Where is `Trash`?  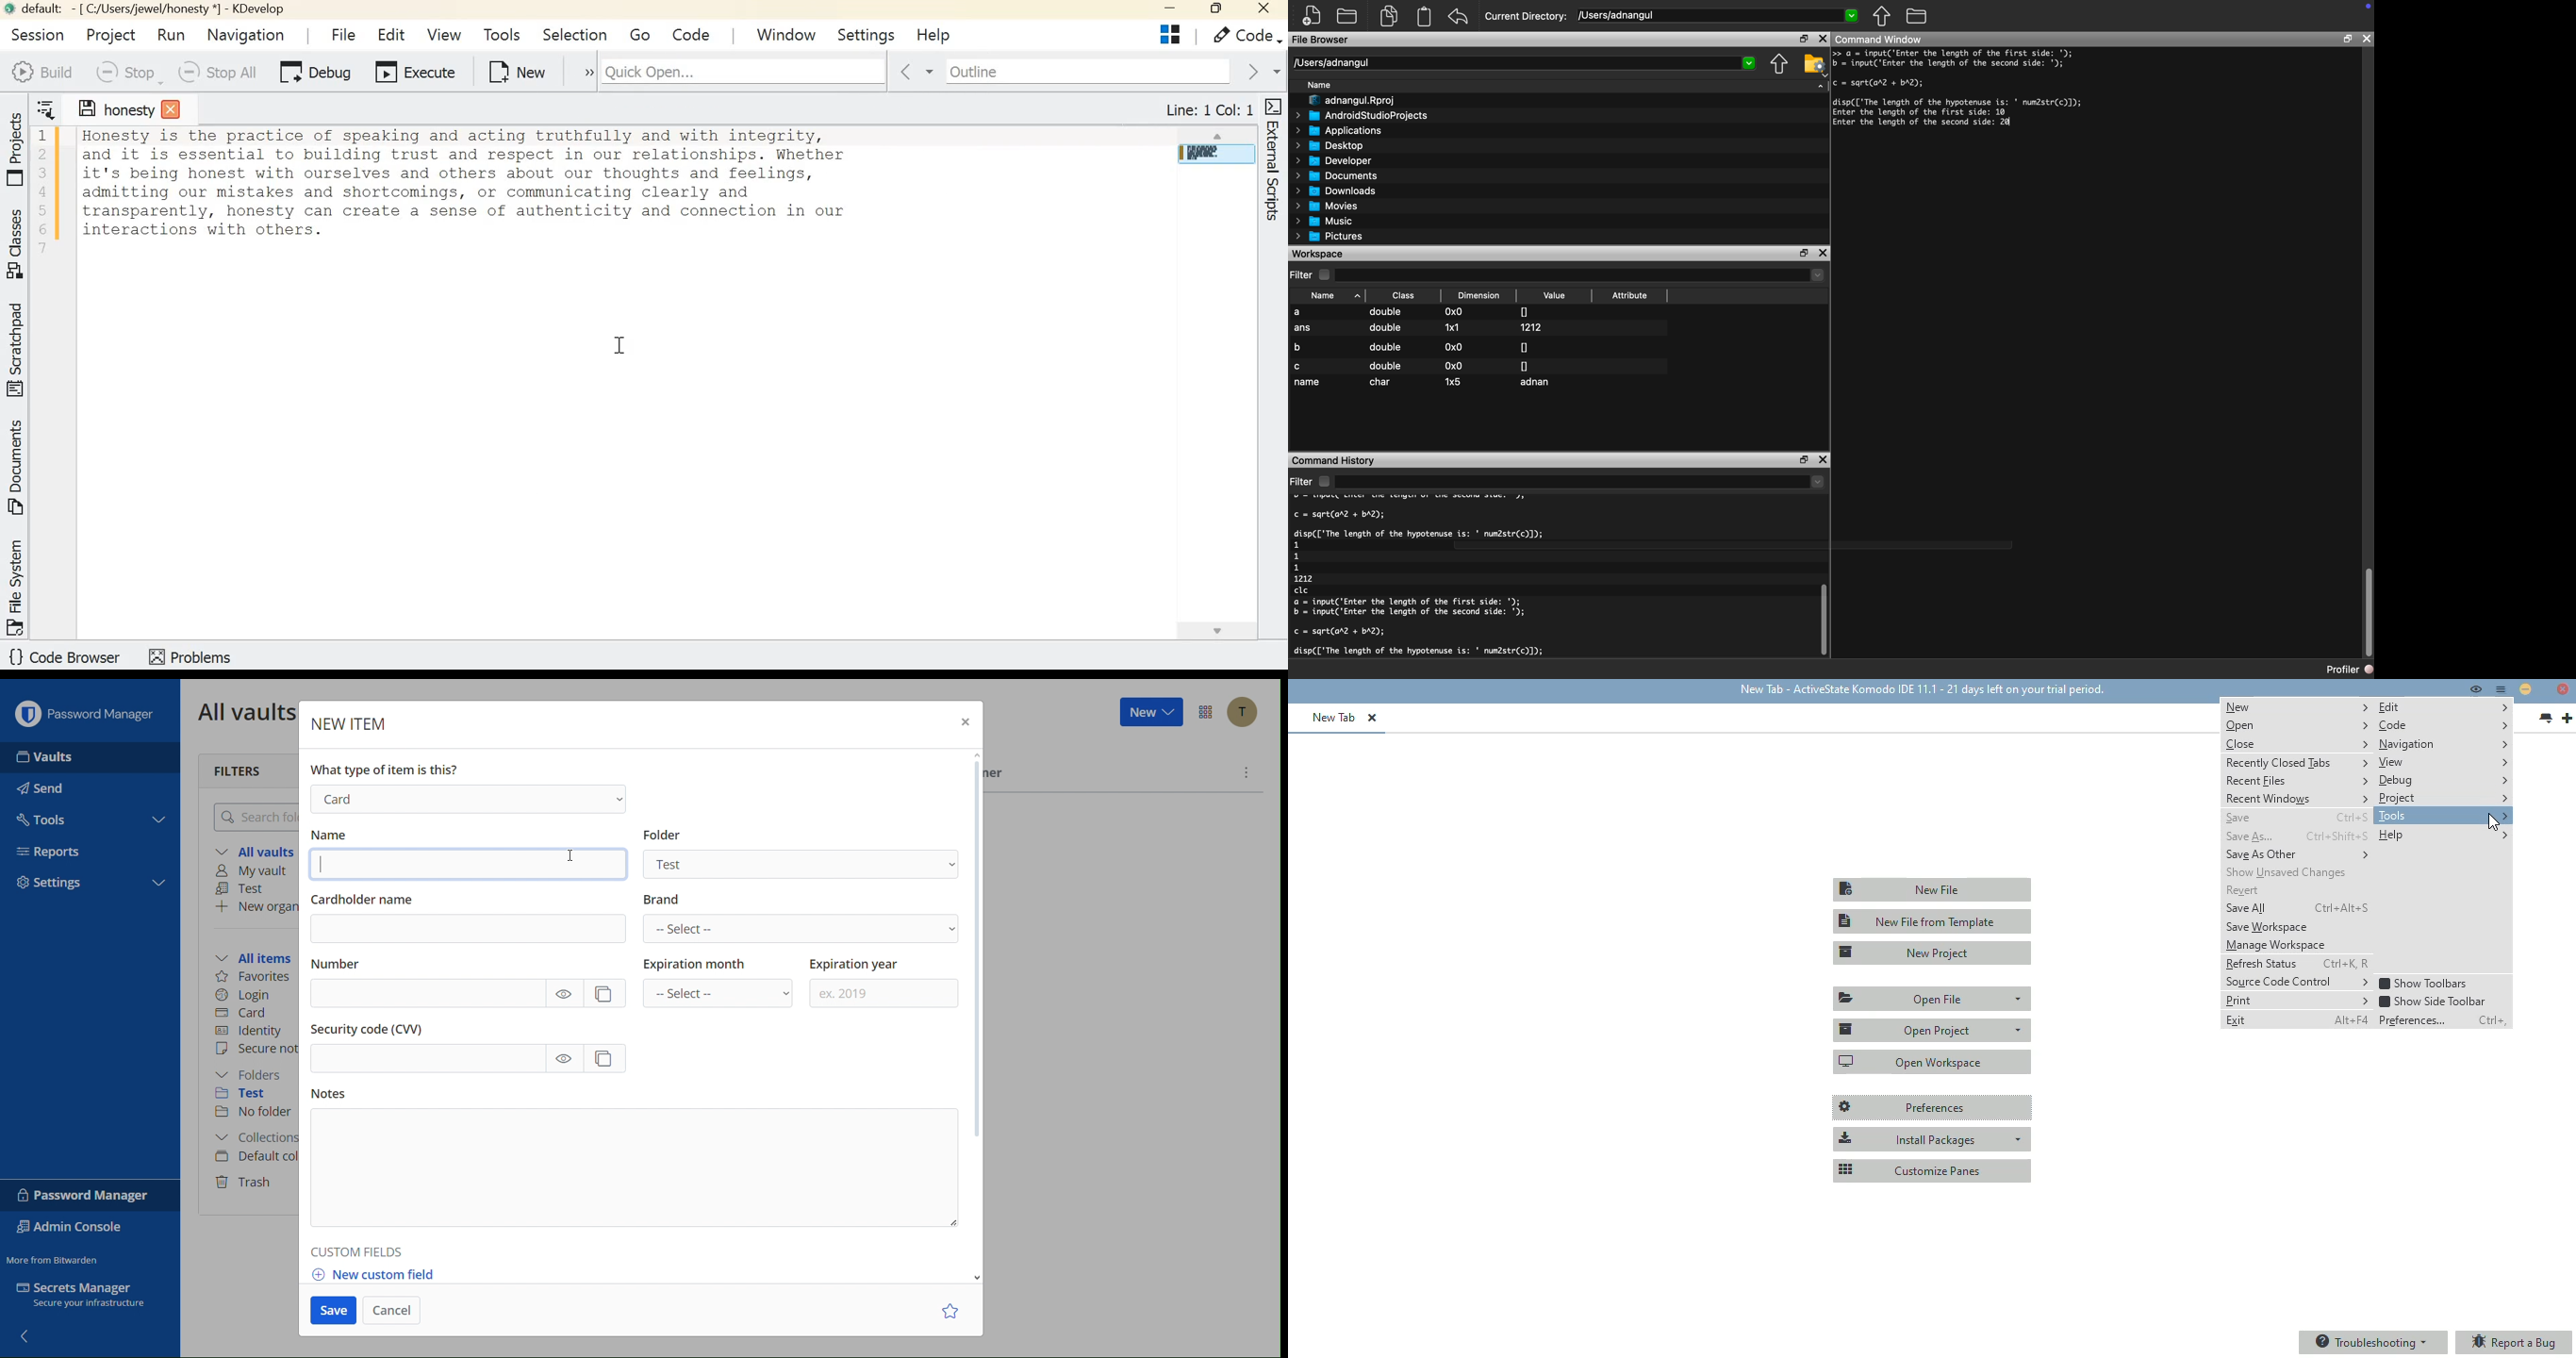 Trash is located at coordinates (246, 1183).